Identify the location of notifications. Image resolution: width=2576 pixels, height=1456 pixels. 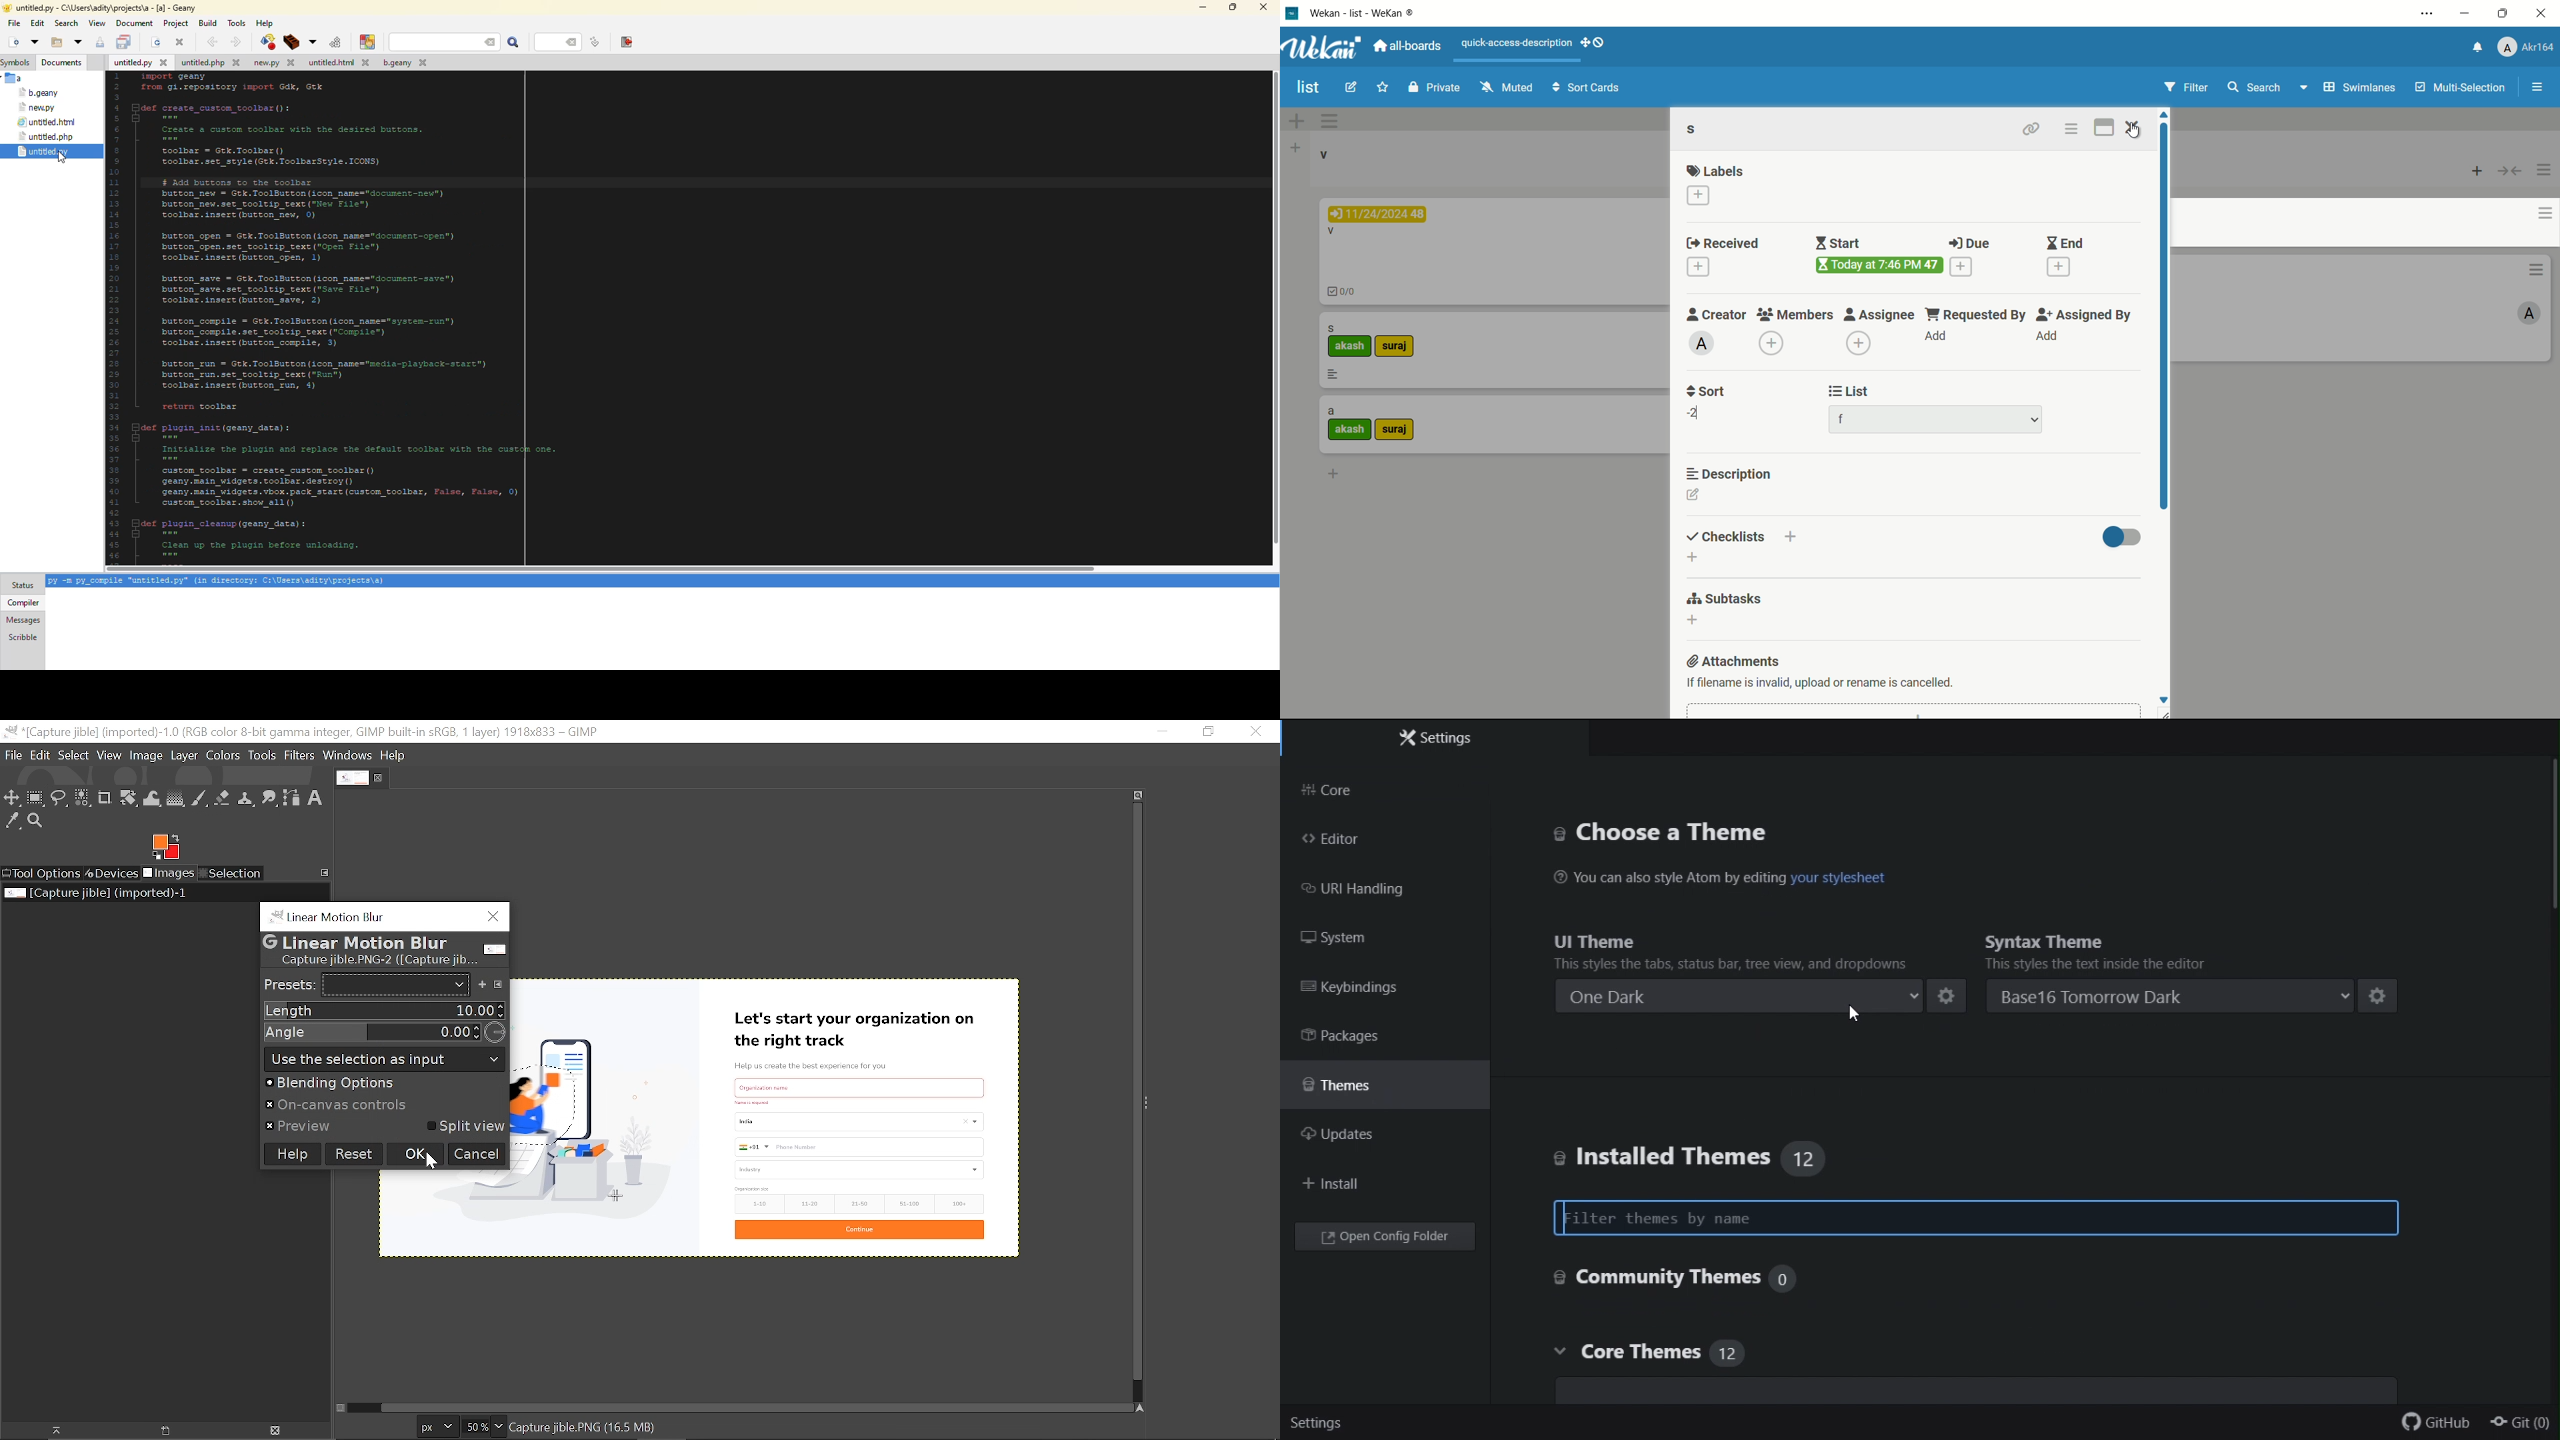
(2478, 46).